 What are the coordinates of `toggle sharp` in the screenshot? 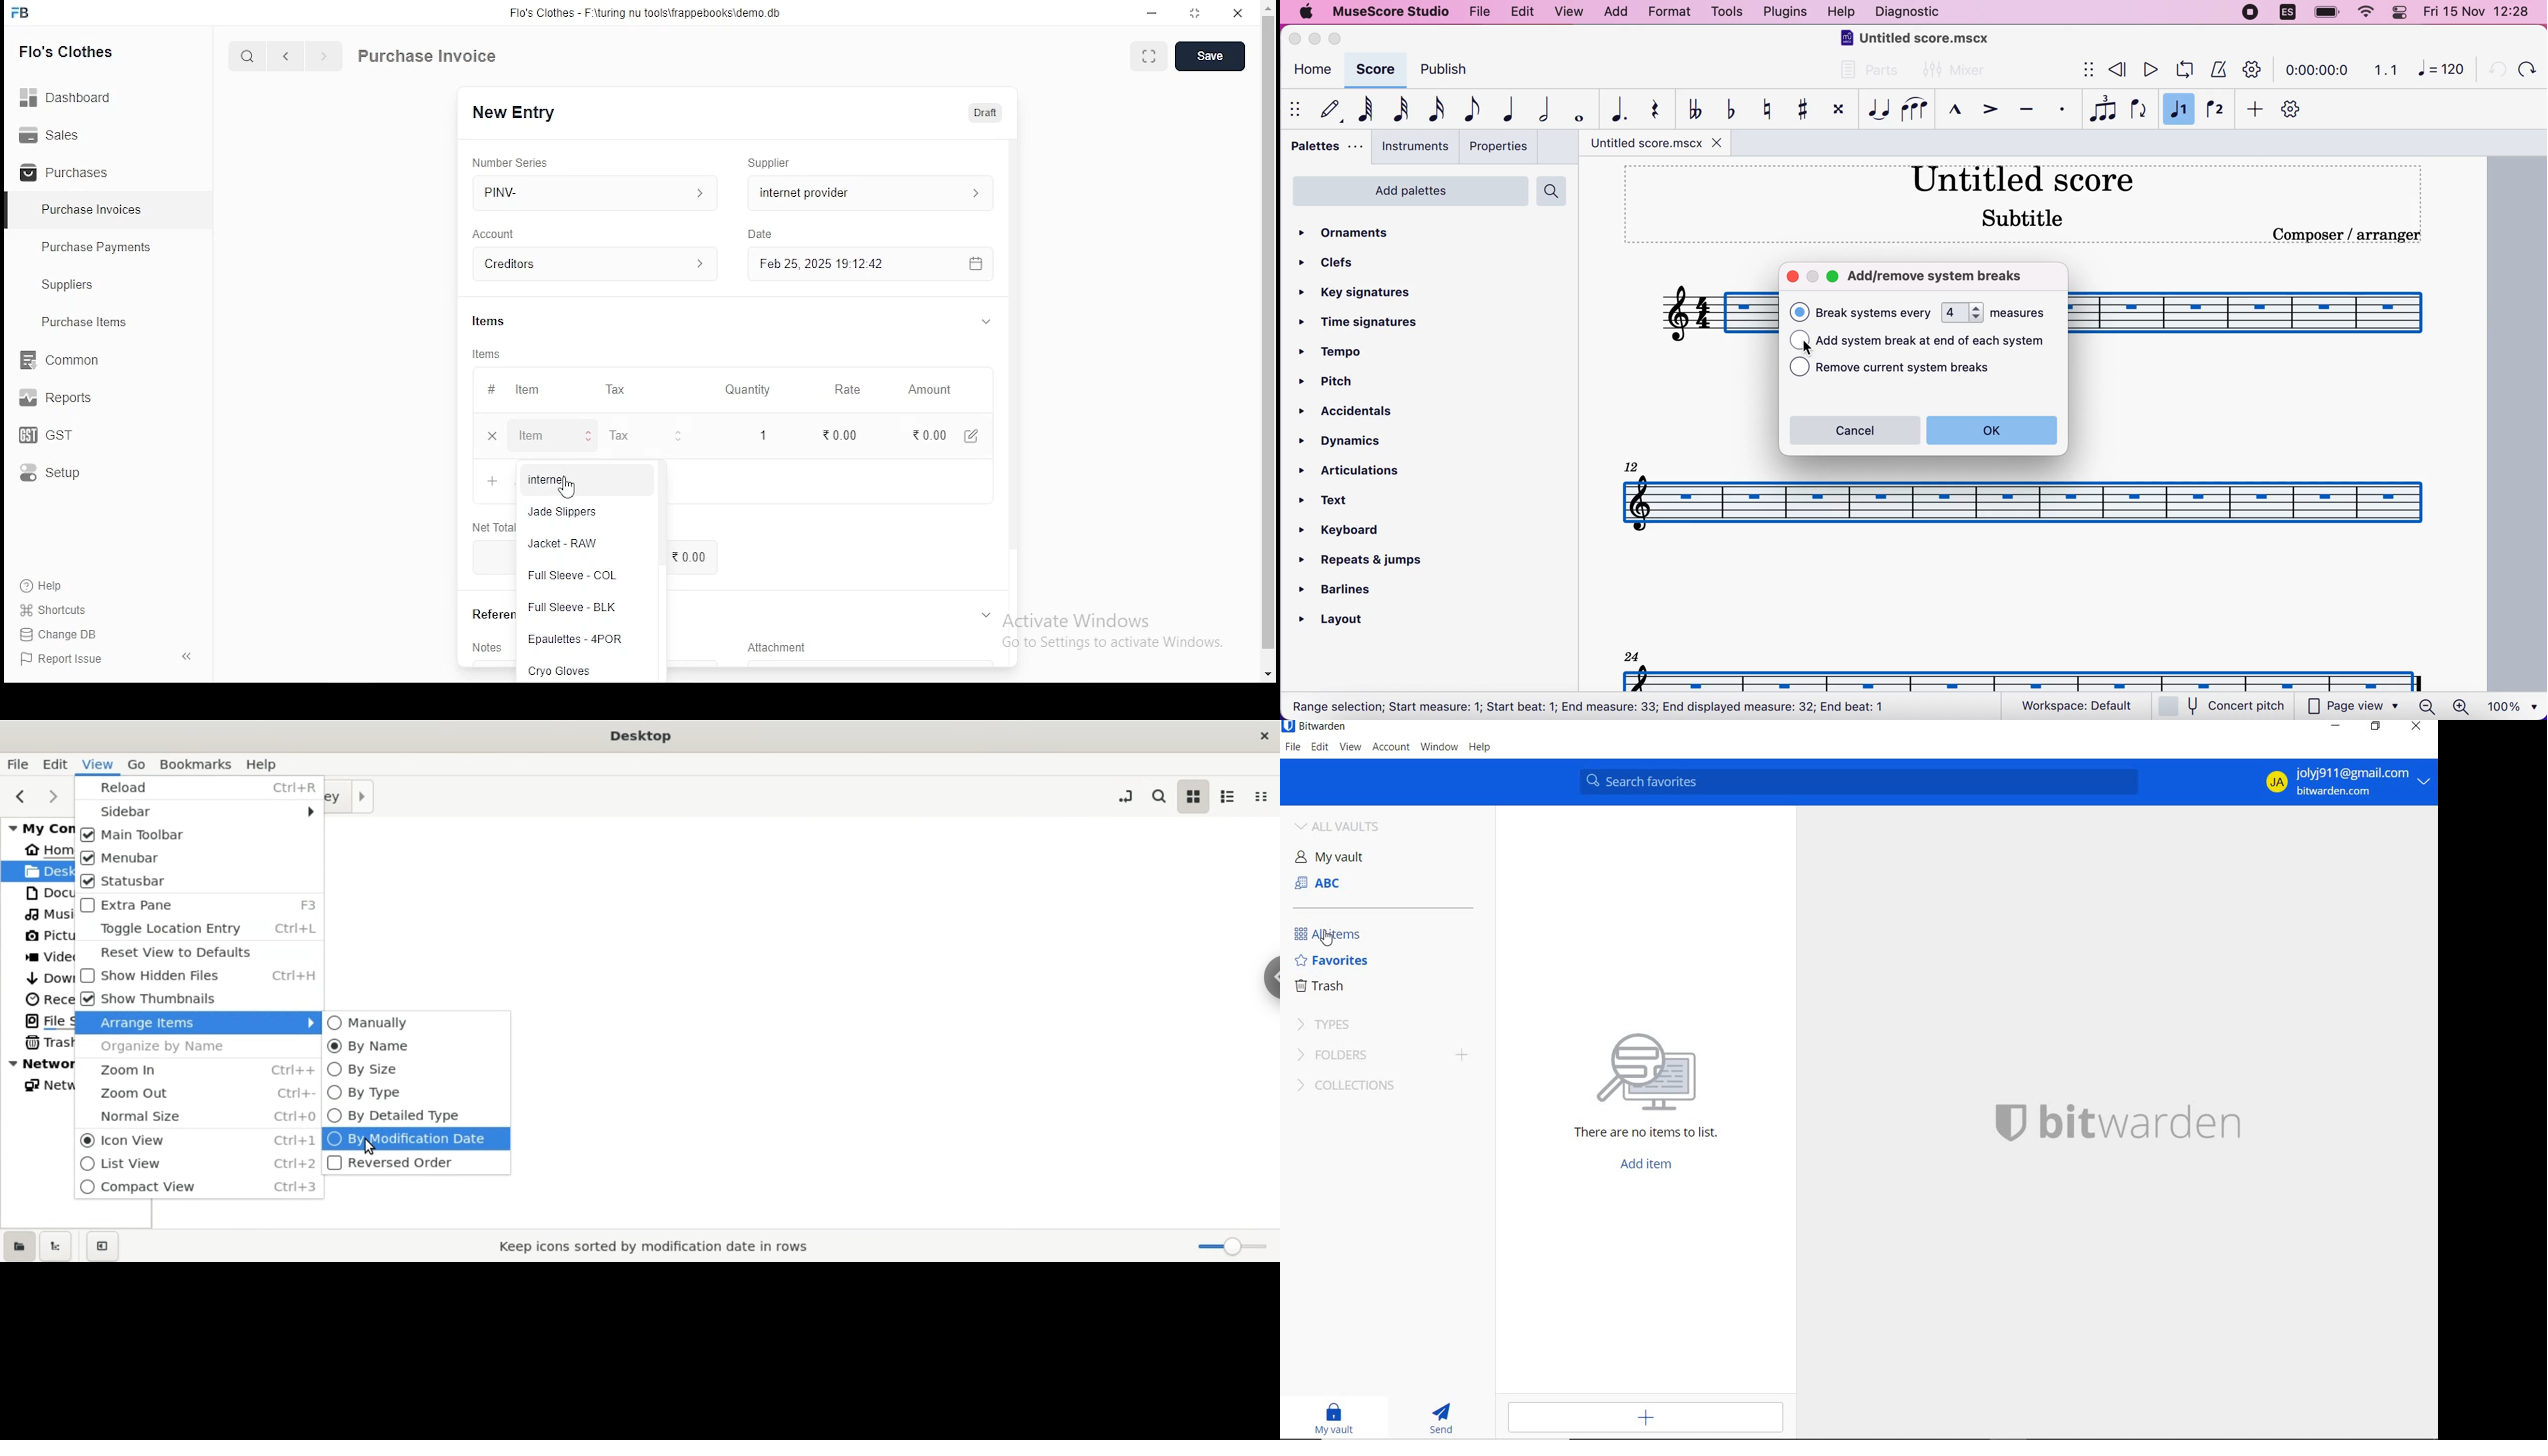 It's located at (1801, 110).